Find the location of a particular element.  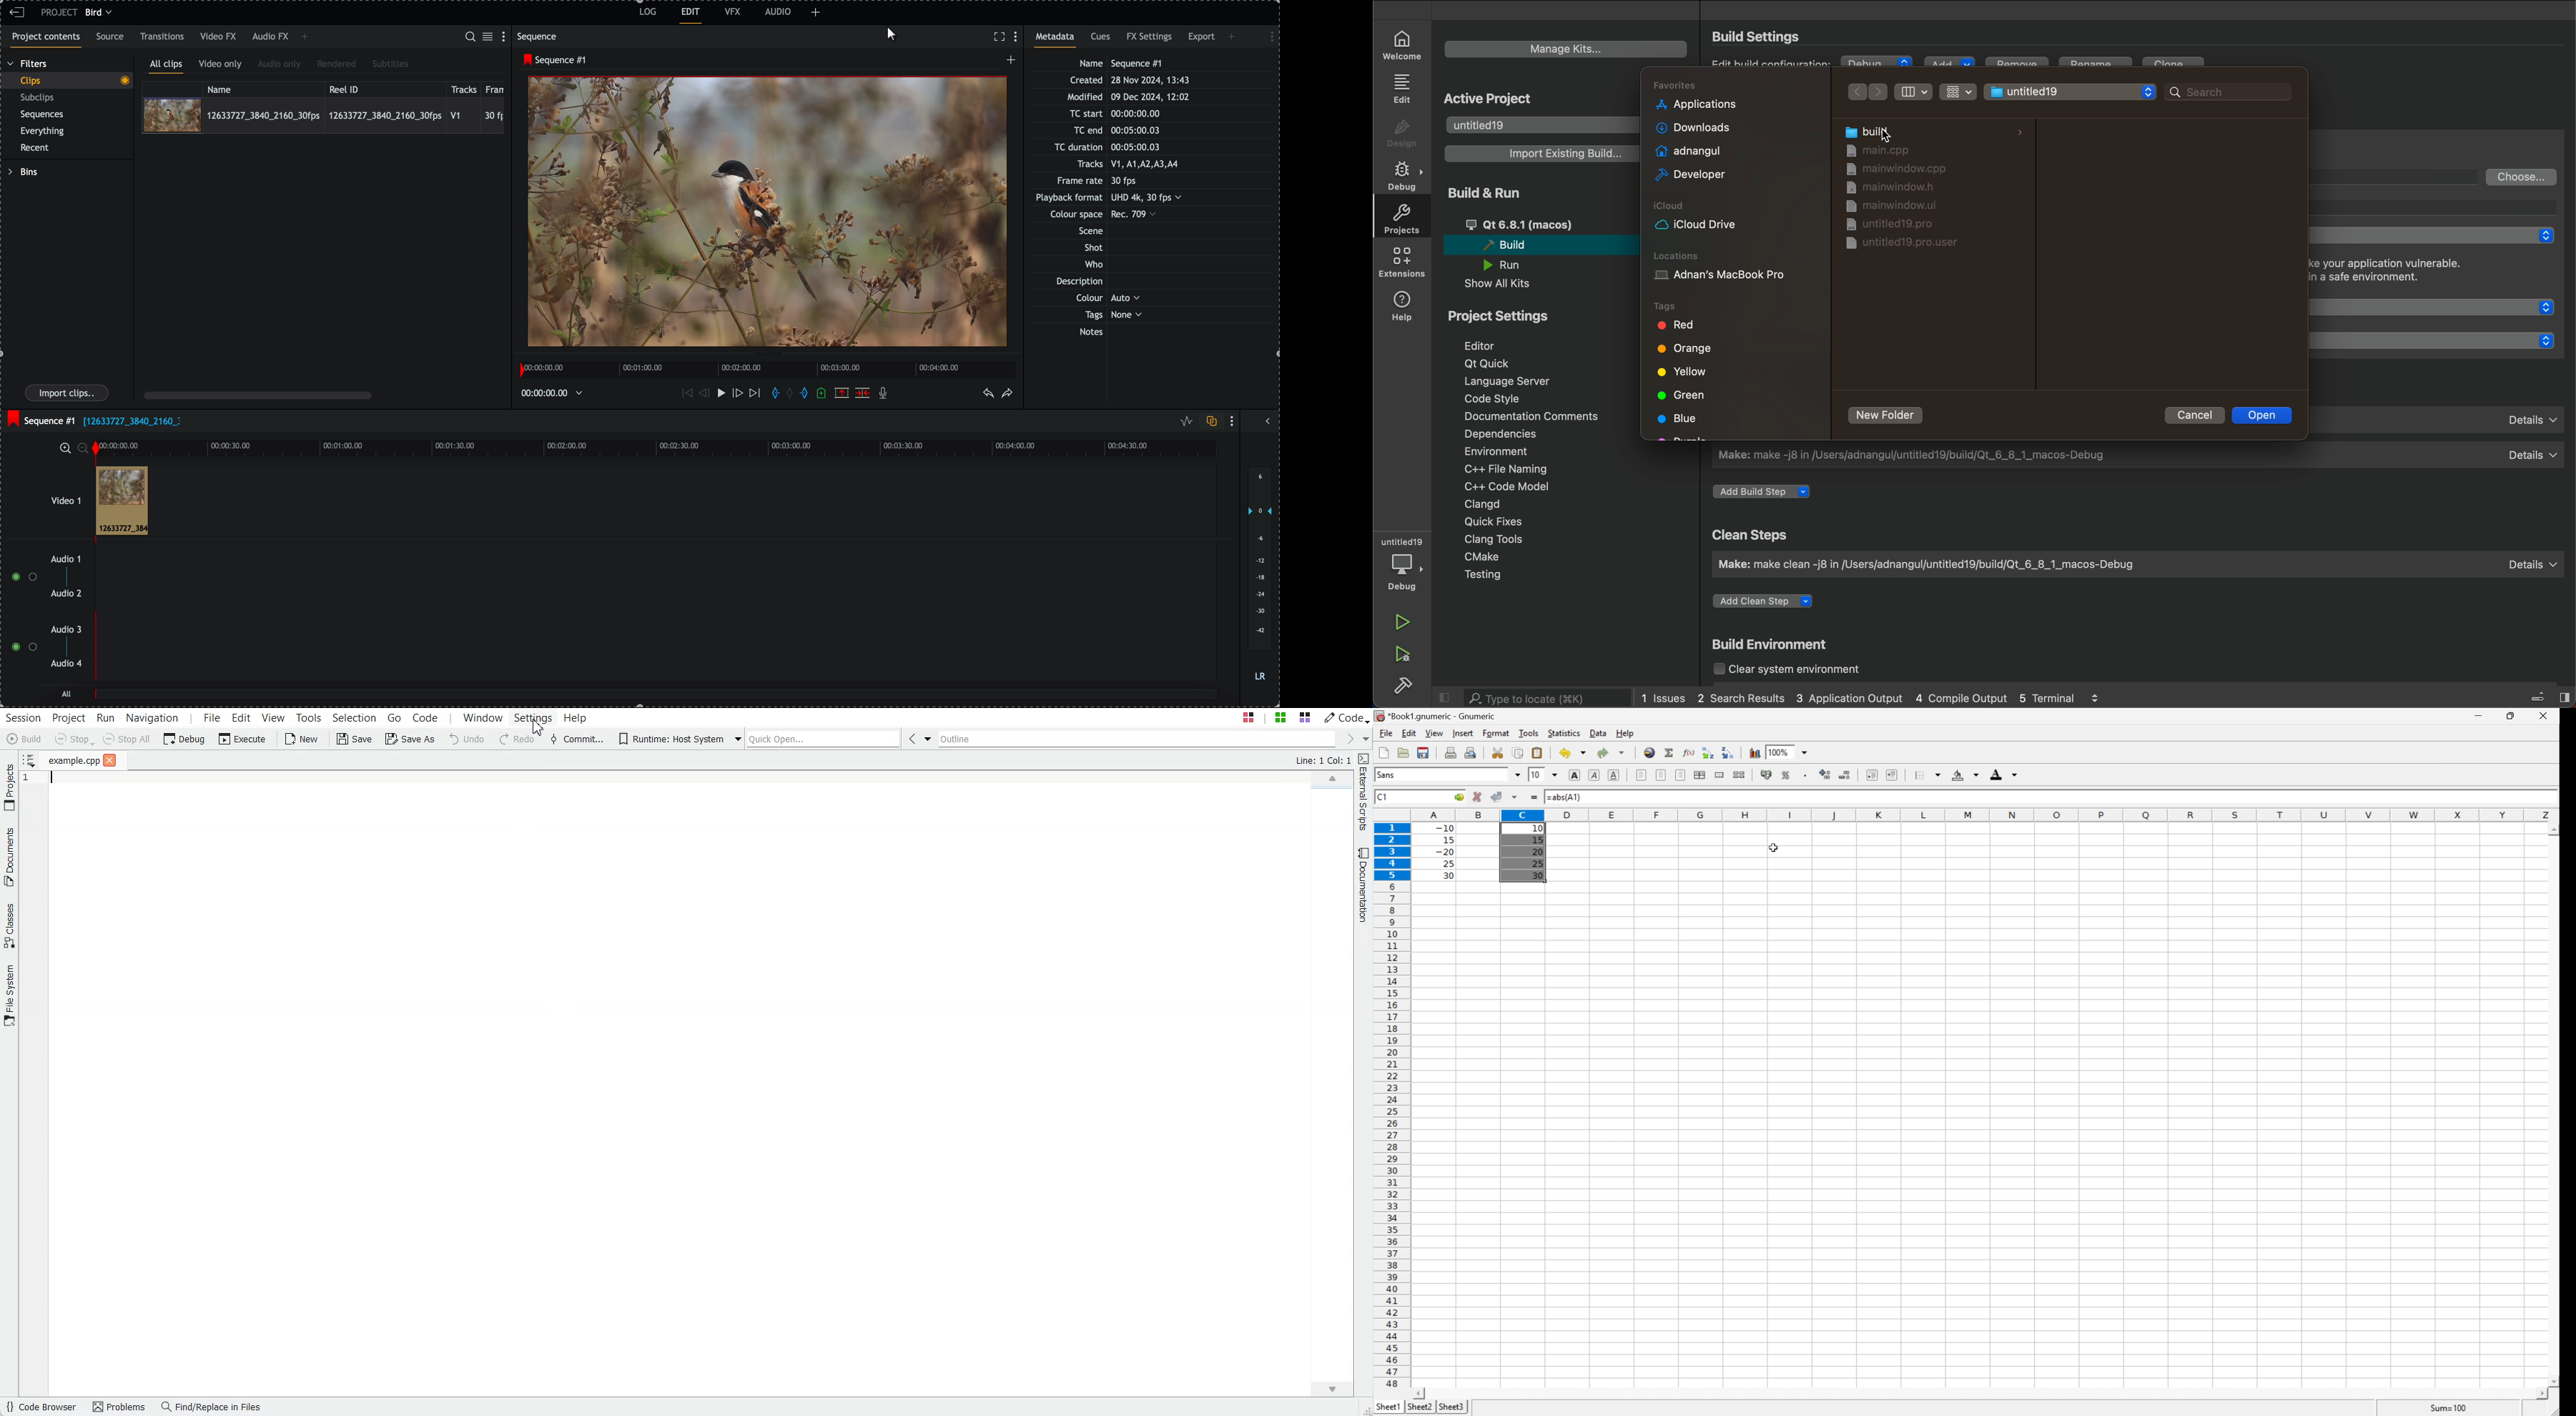

folder is located at coordinates (1915, 150).